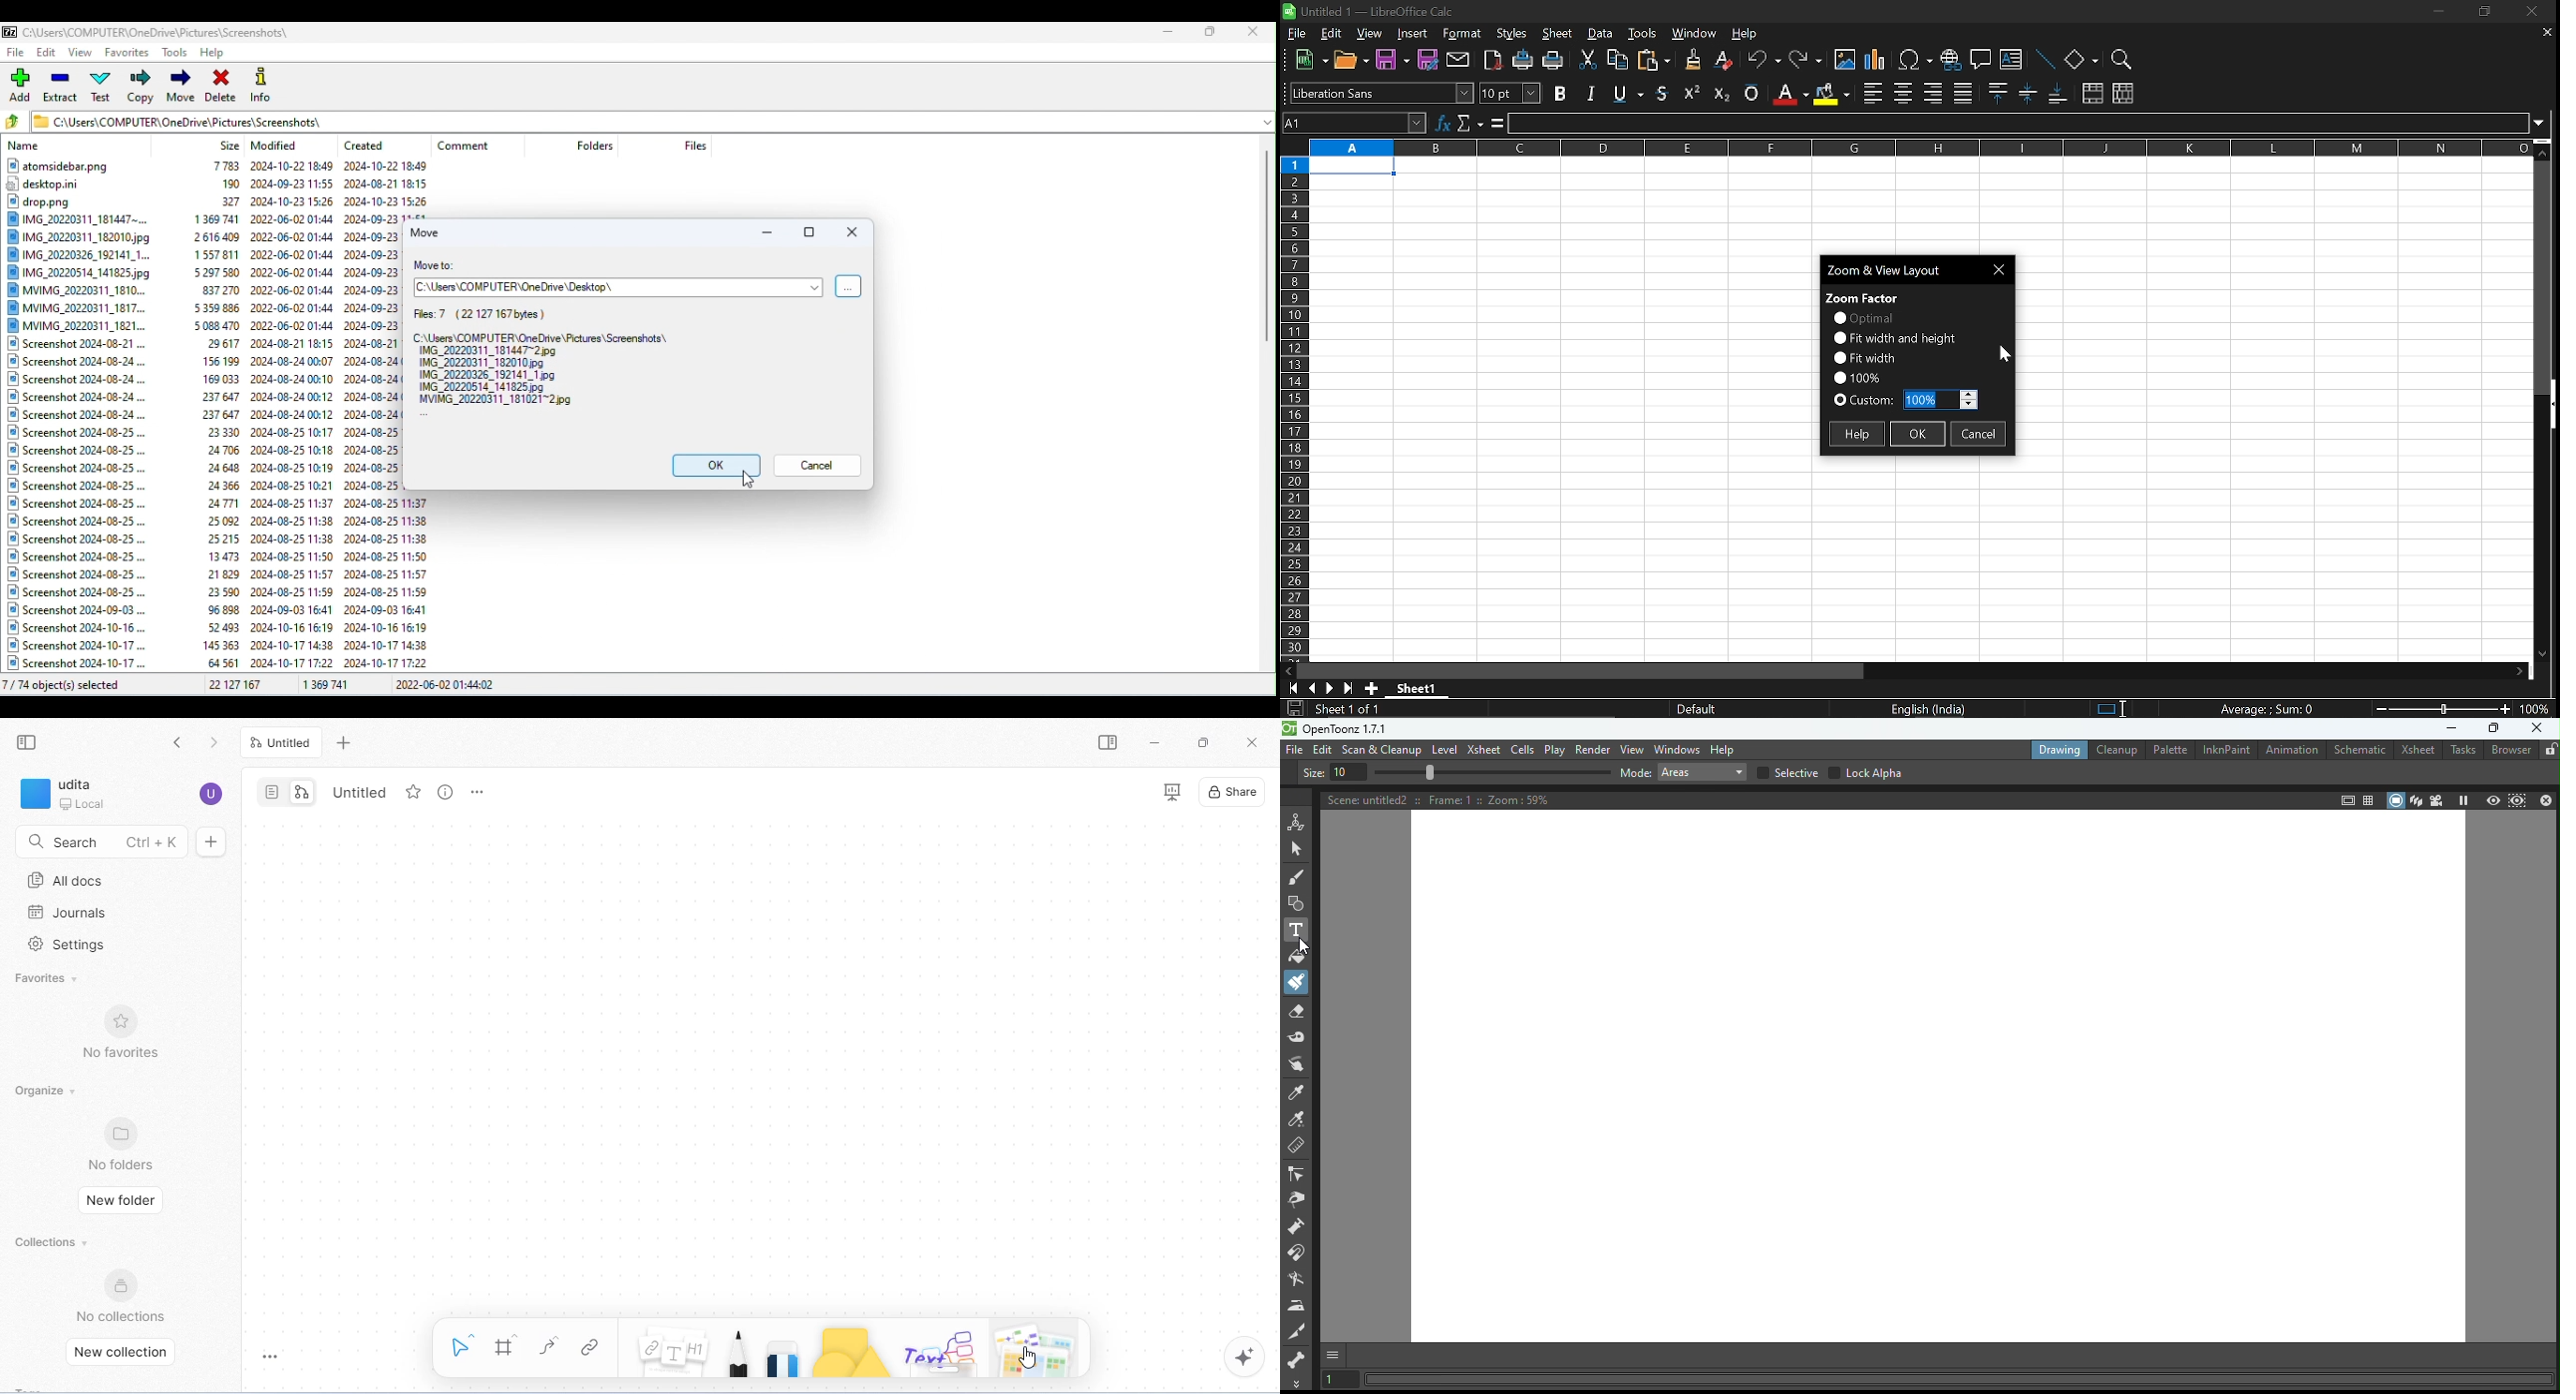 This screenshot has width=2576, height=1400. I want to click on Safe area, so click(2346, 800).